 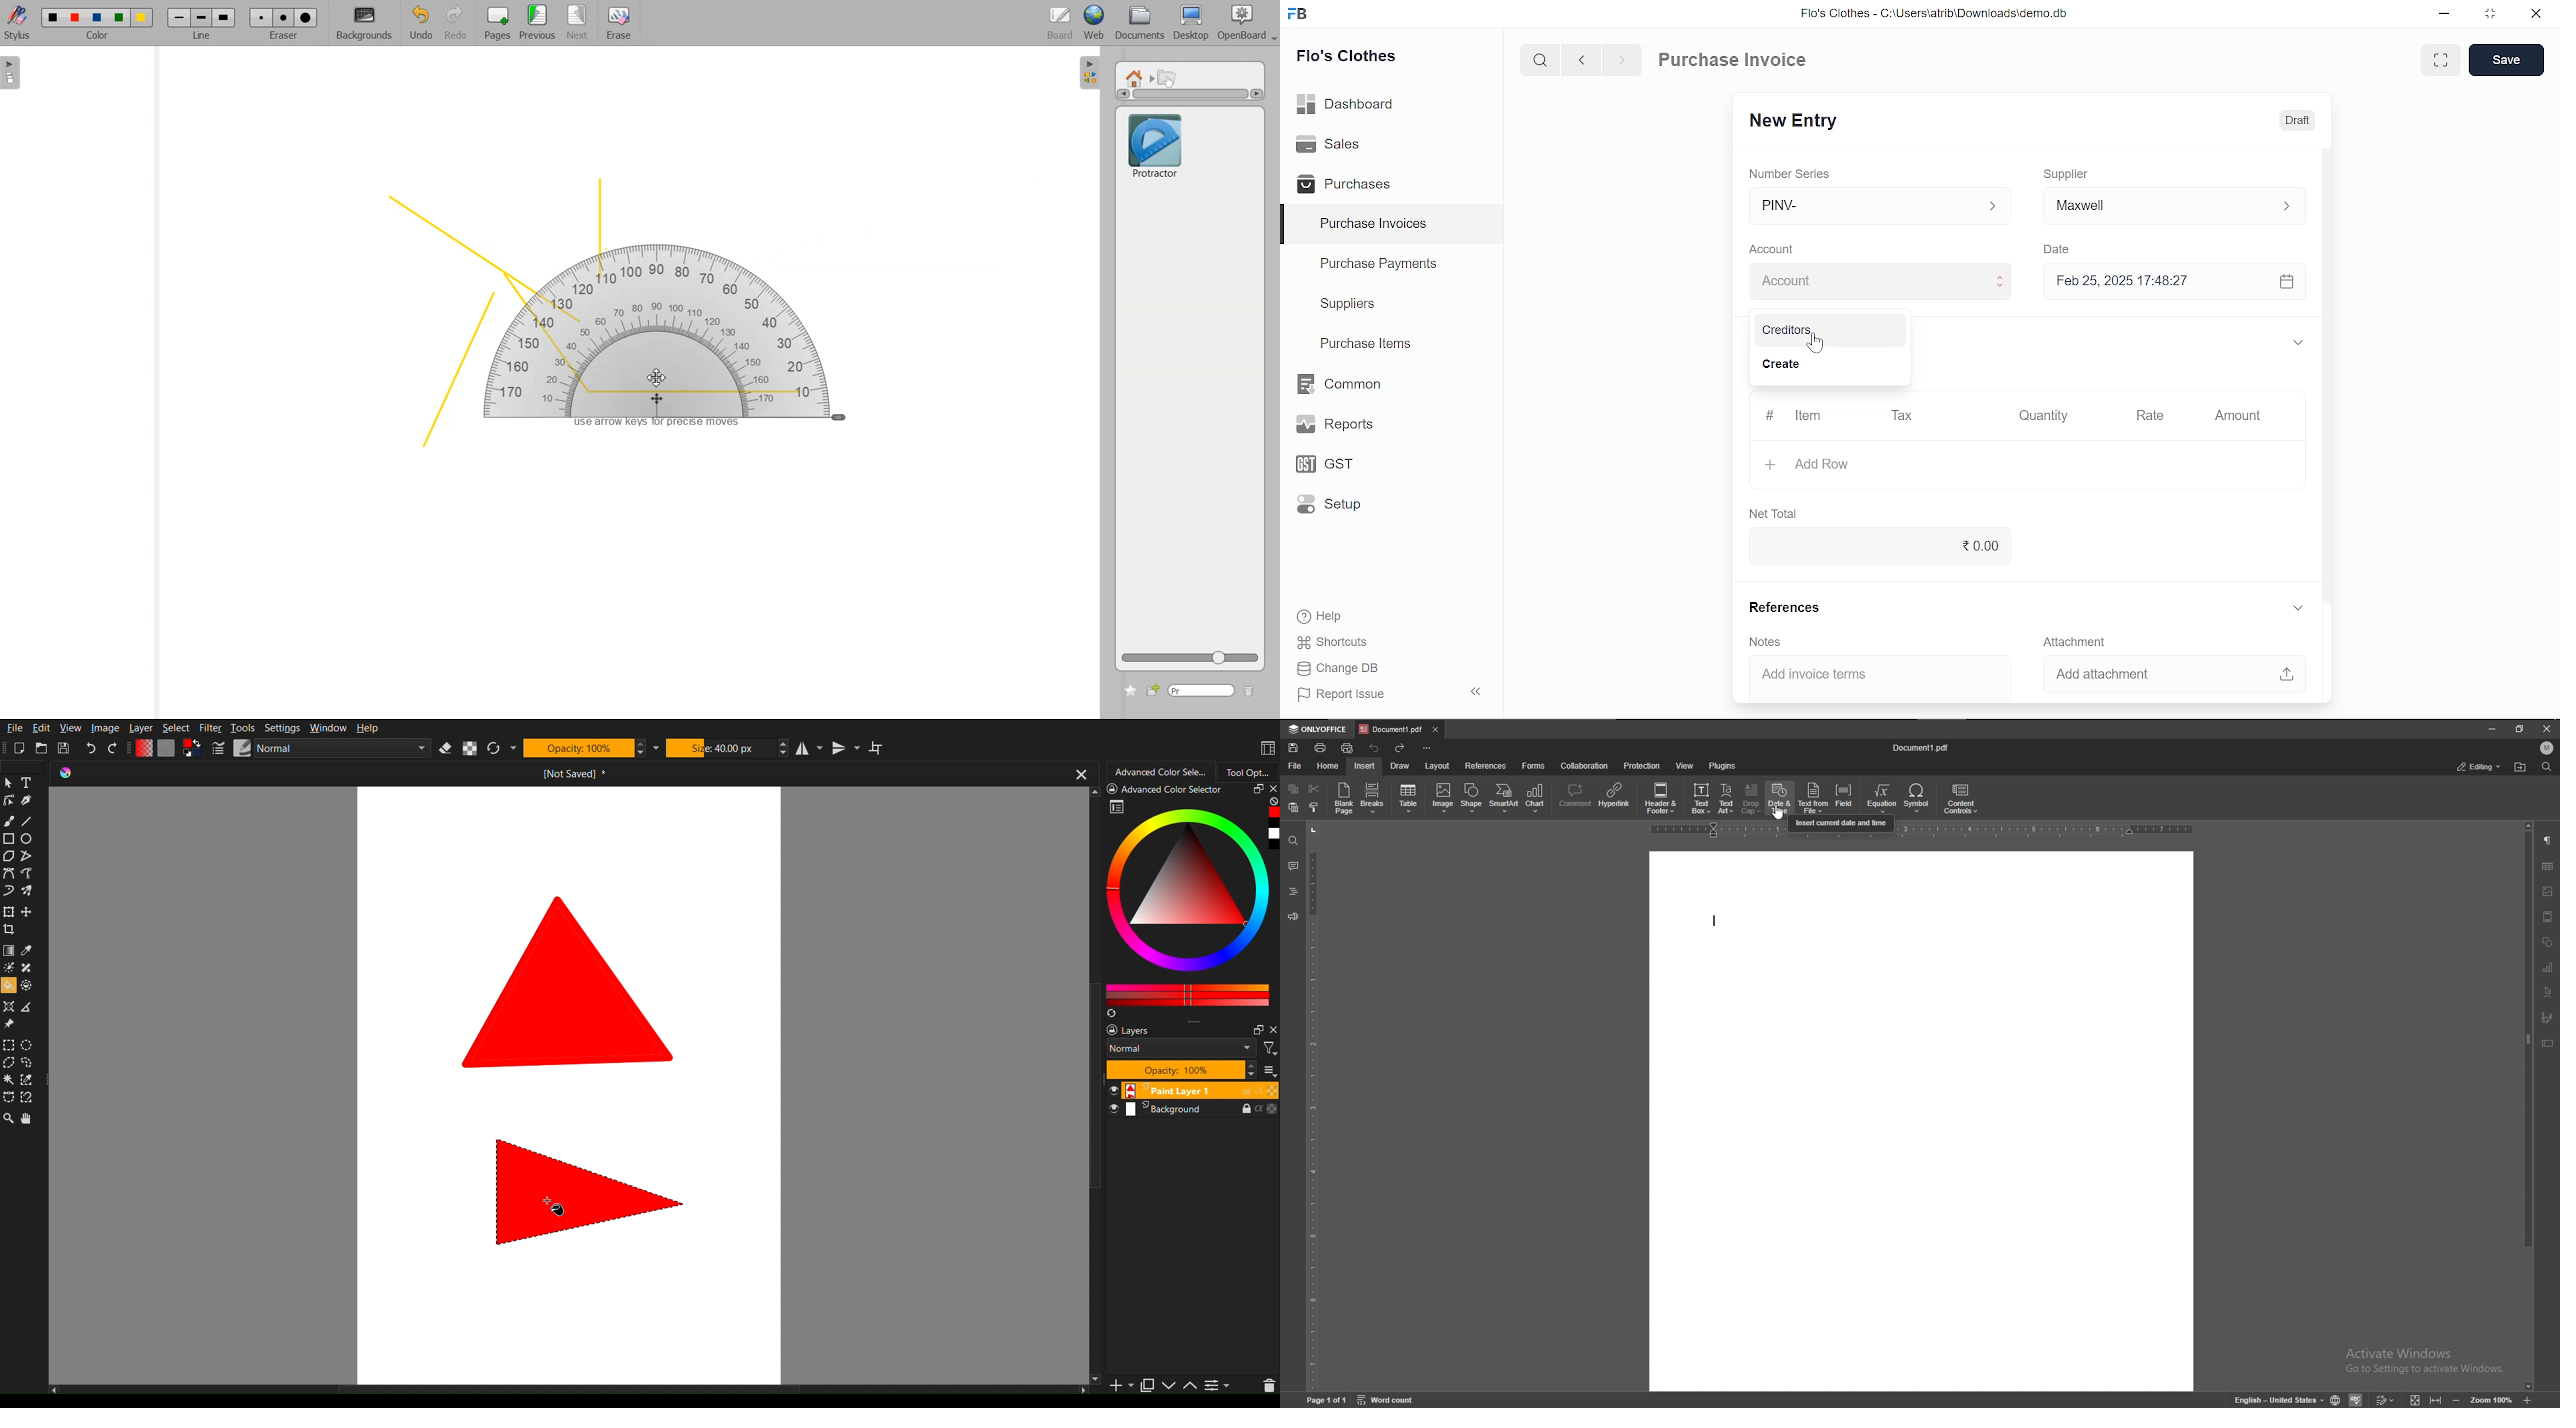 What do you see at coordinates (2494, 15) in the screenshot?
I see `restore down` at bounding box center [2494, 15].